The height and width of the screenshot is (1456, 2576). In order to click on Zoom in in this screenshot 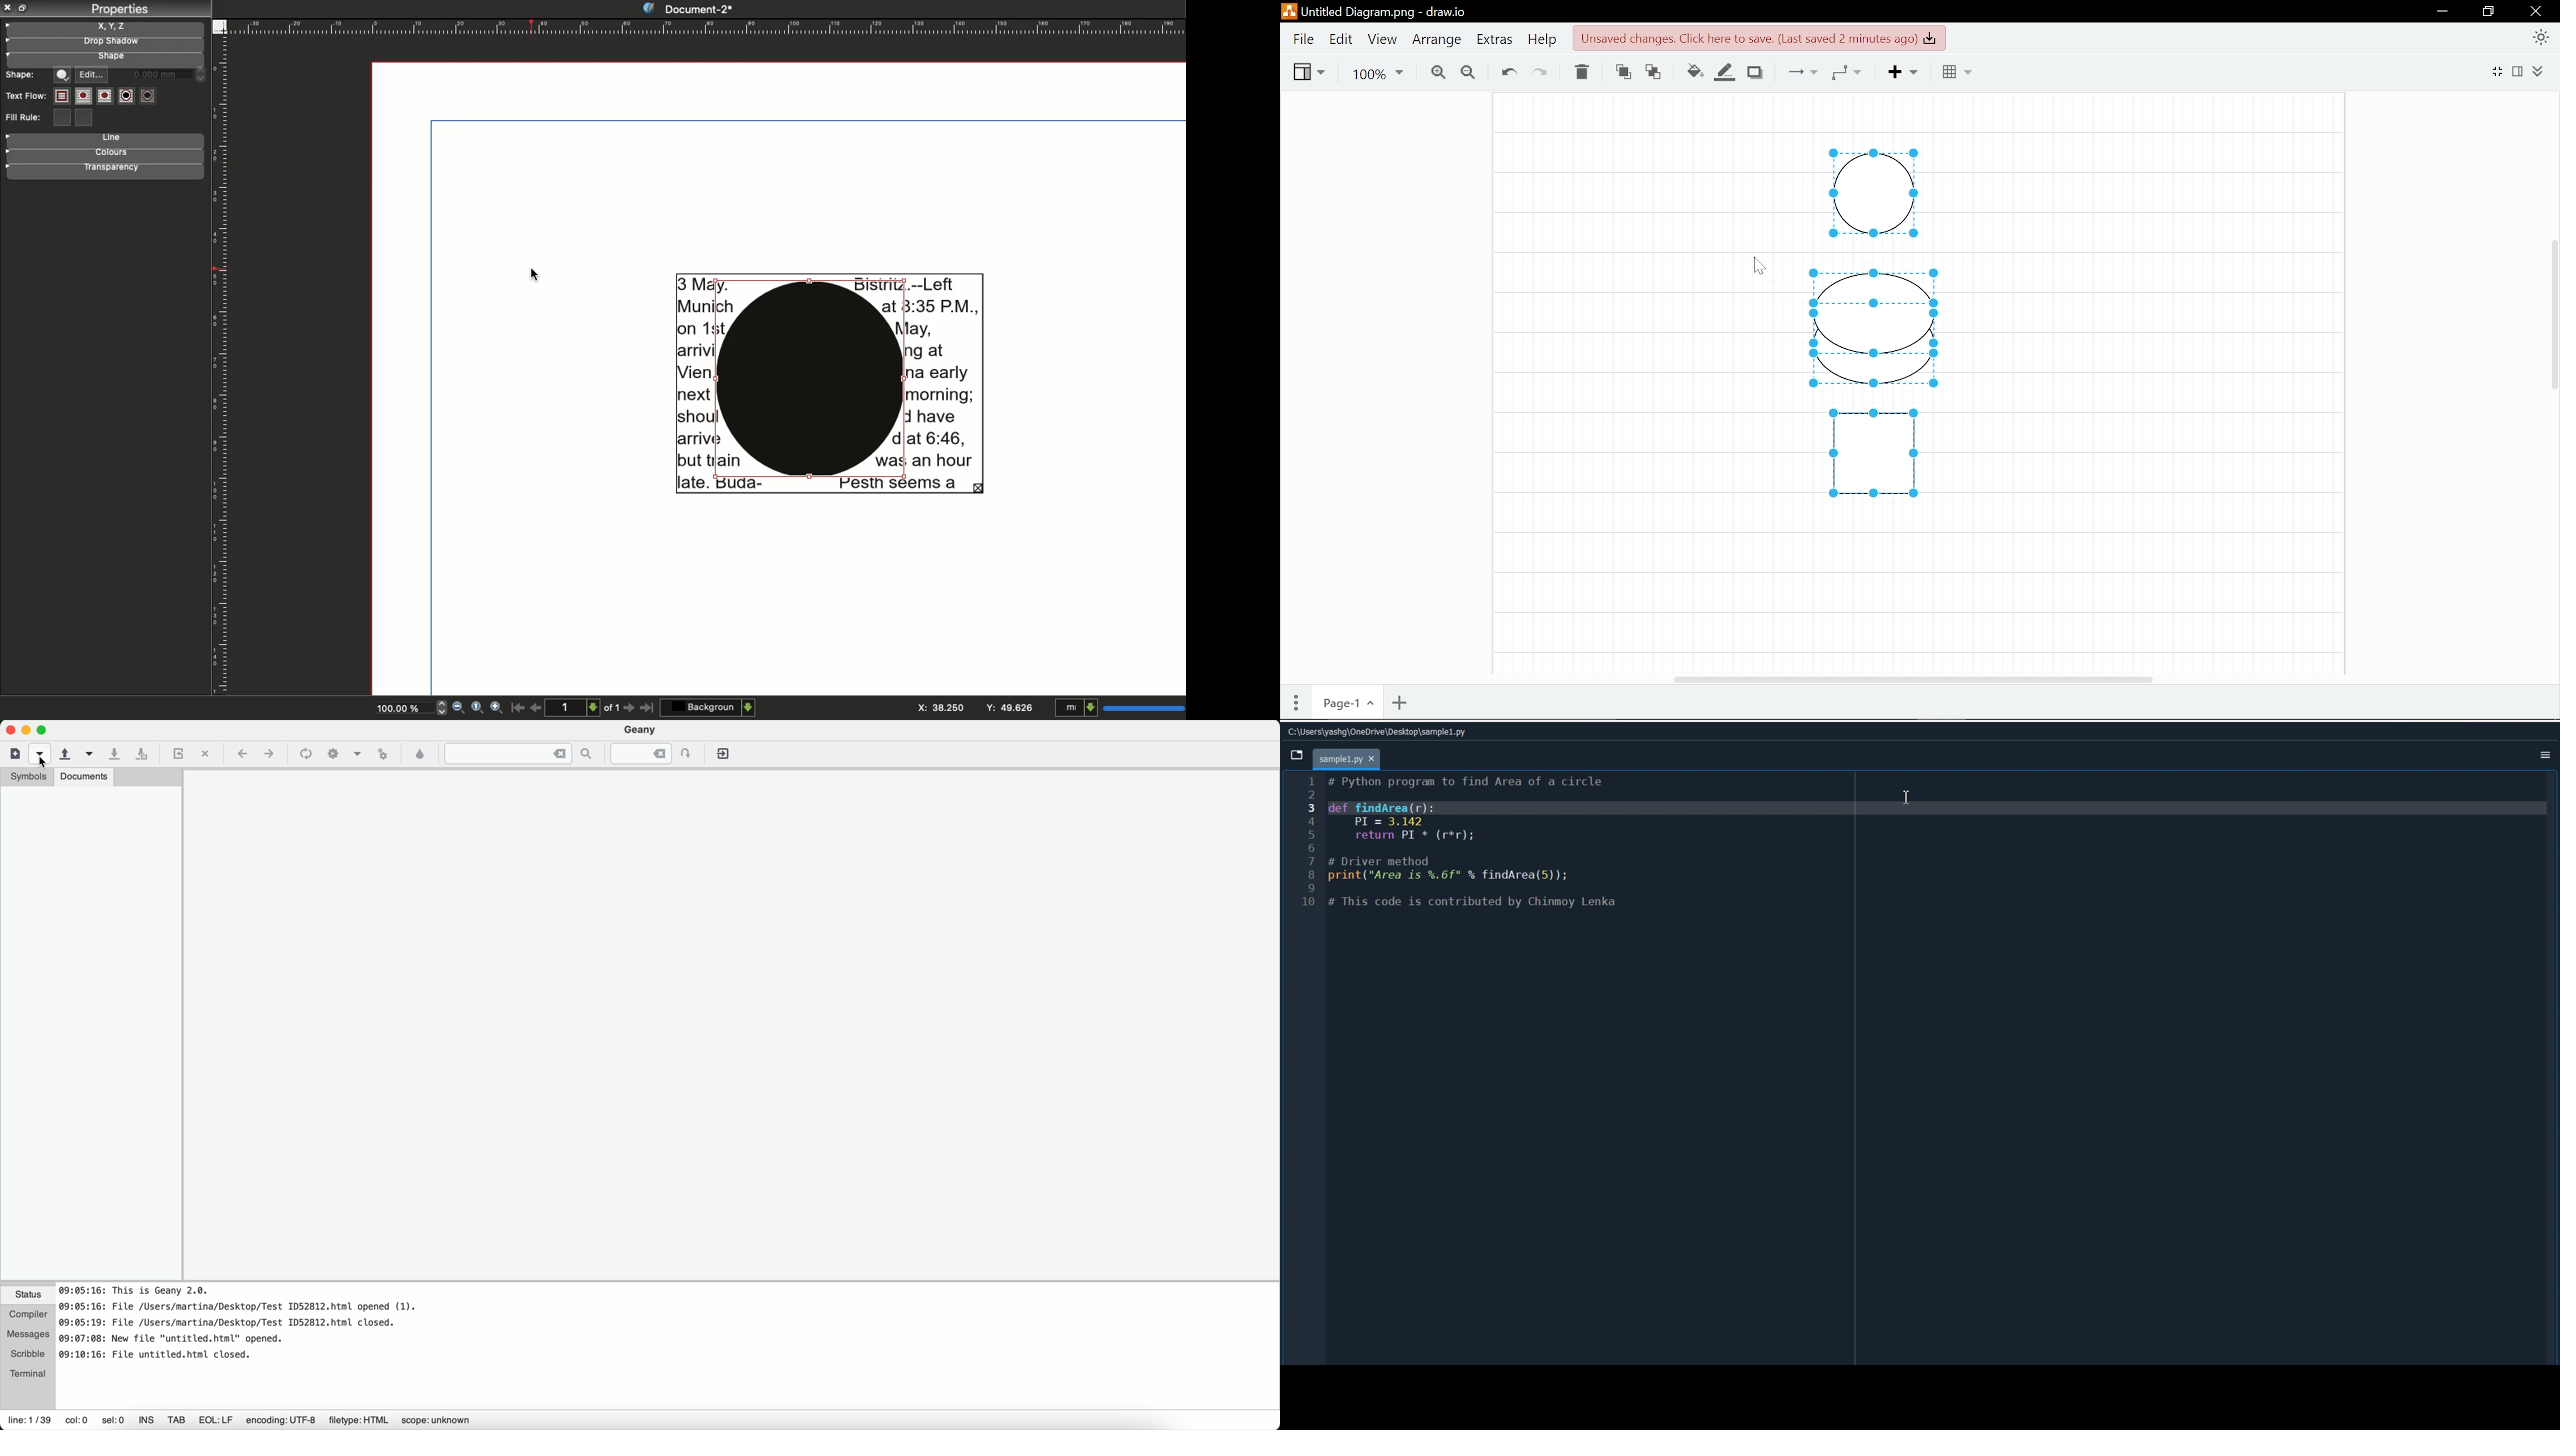, I will do `click(1434, 71)`.